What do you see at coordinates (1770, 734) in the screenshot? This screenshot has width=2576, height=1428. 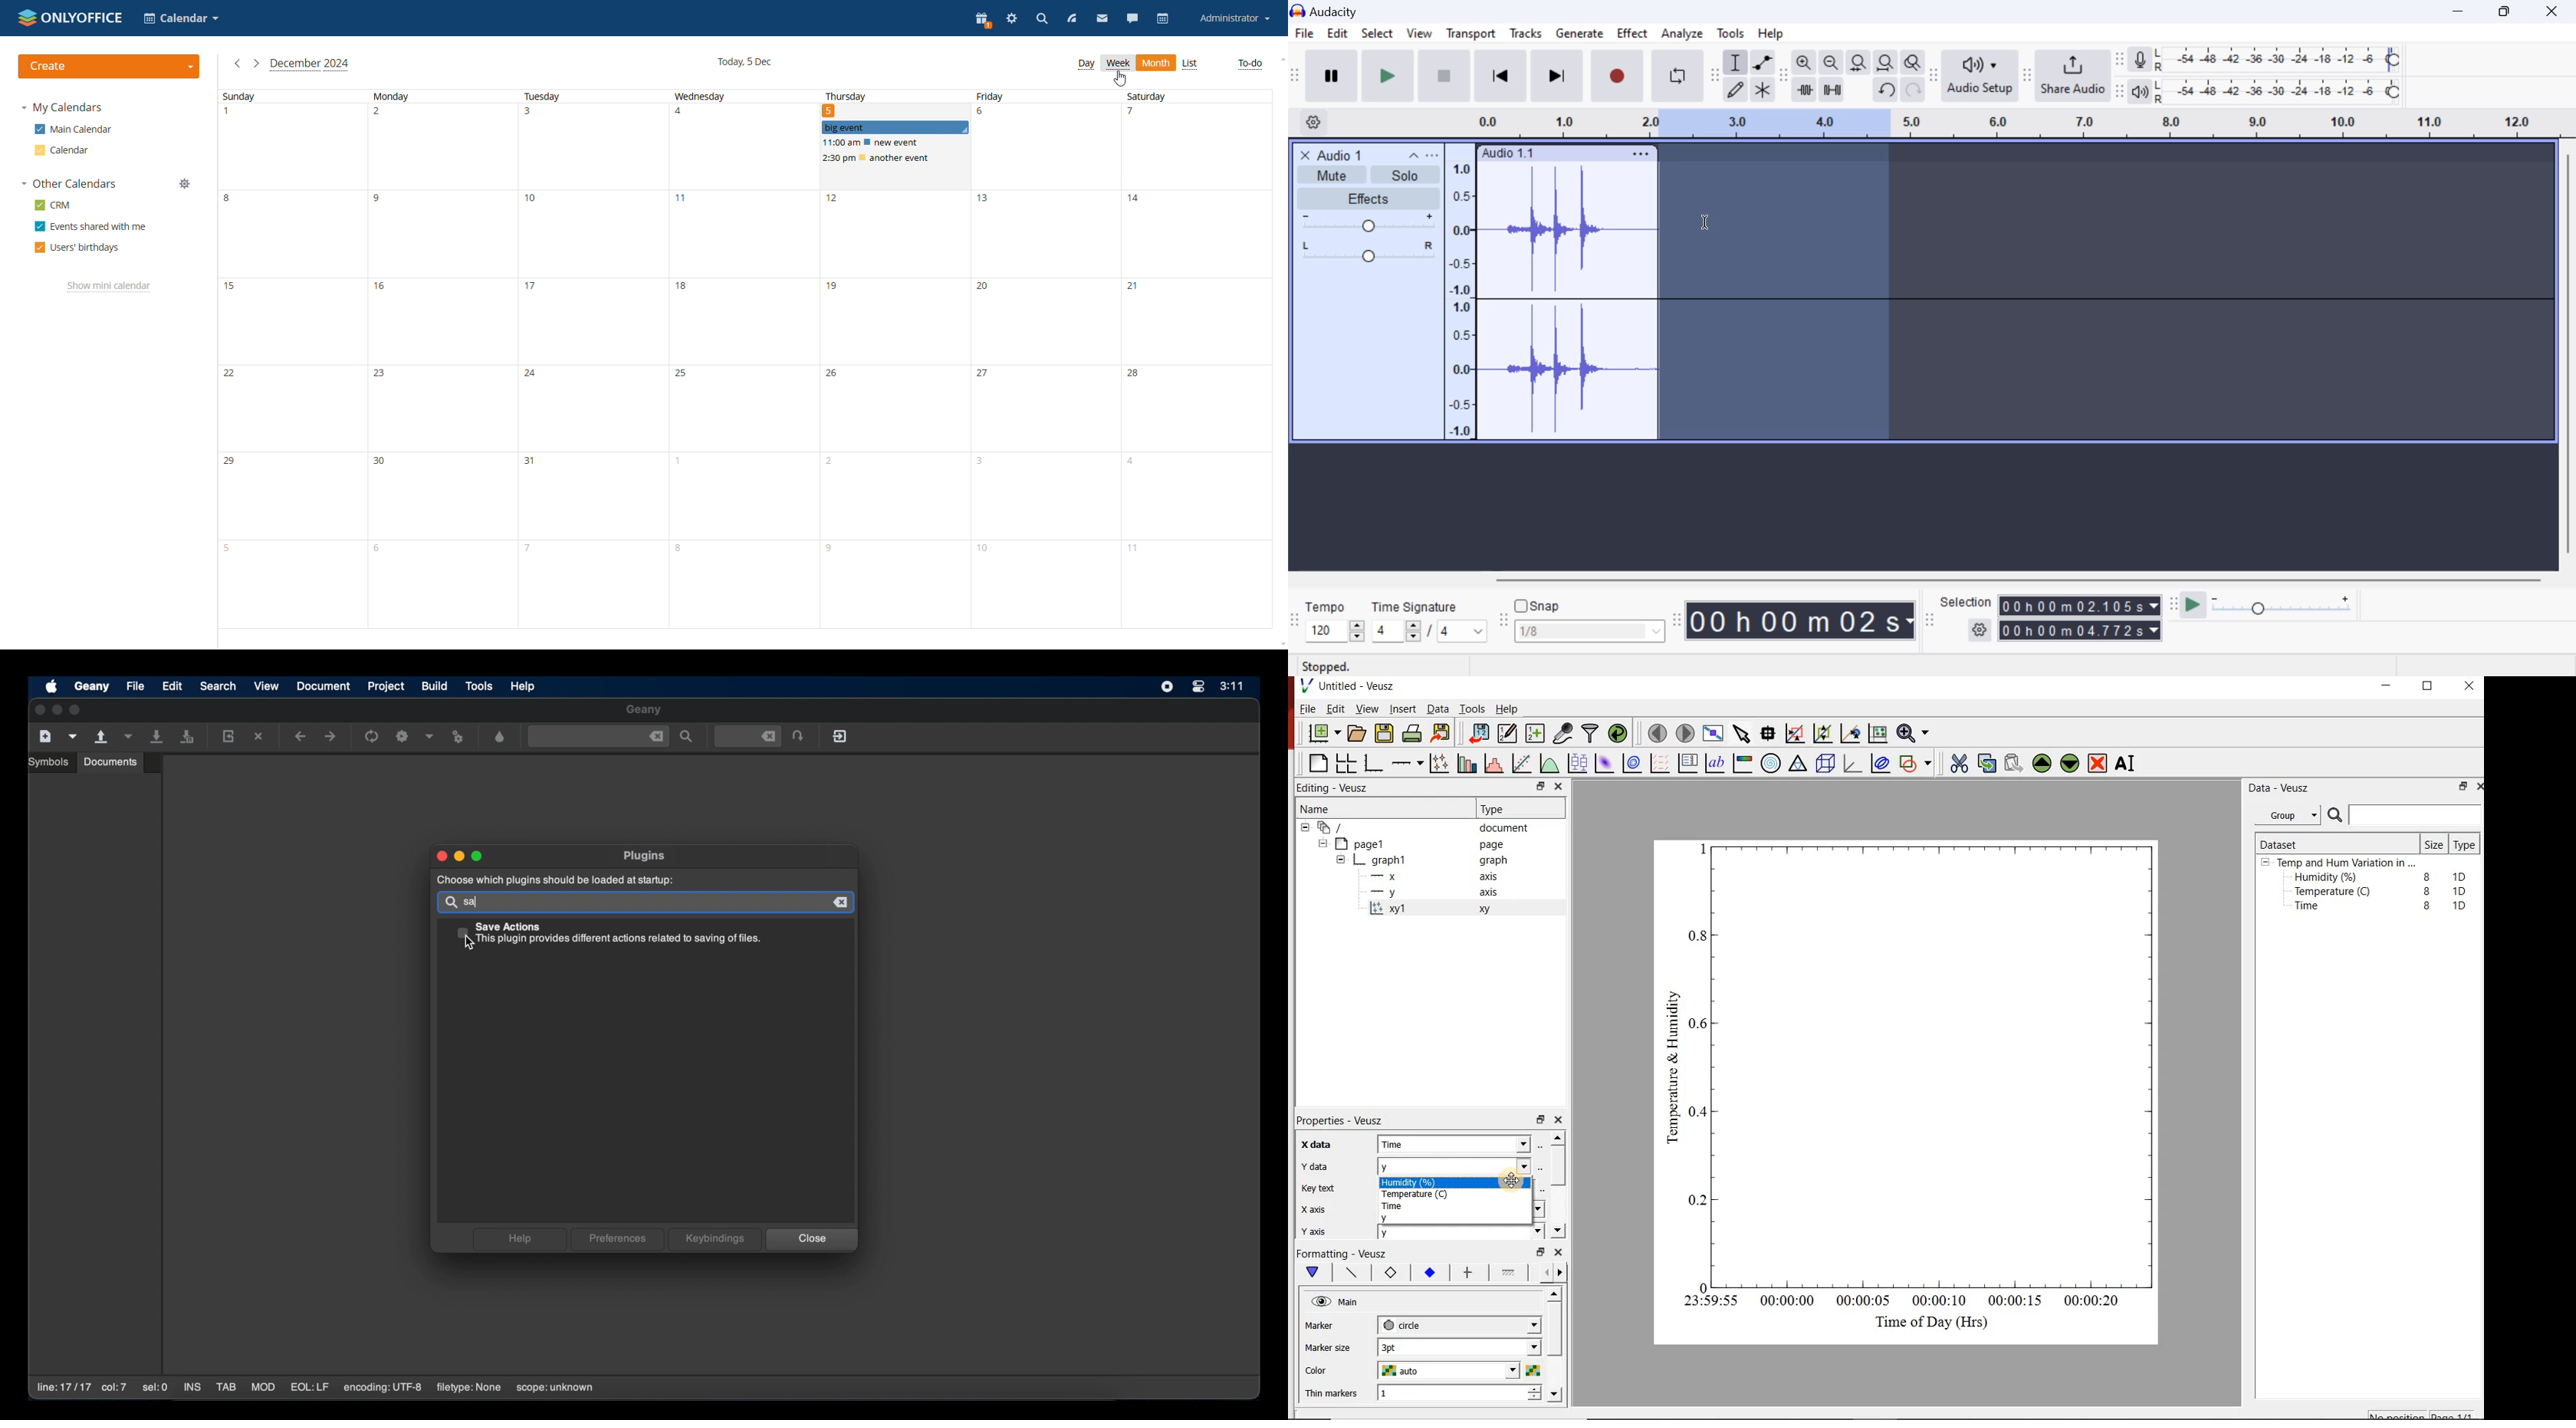 I see `Read data points on the graph` at bounding box center [1770, 734].